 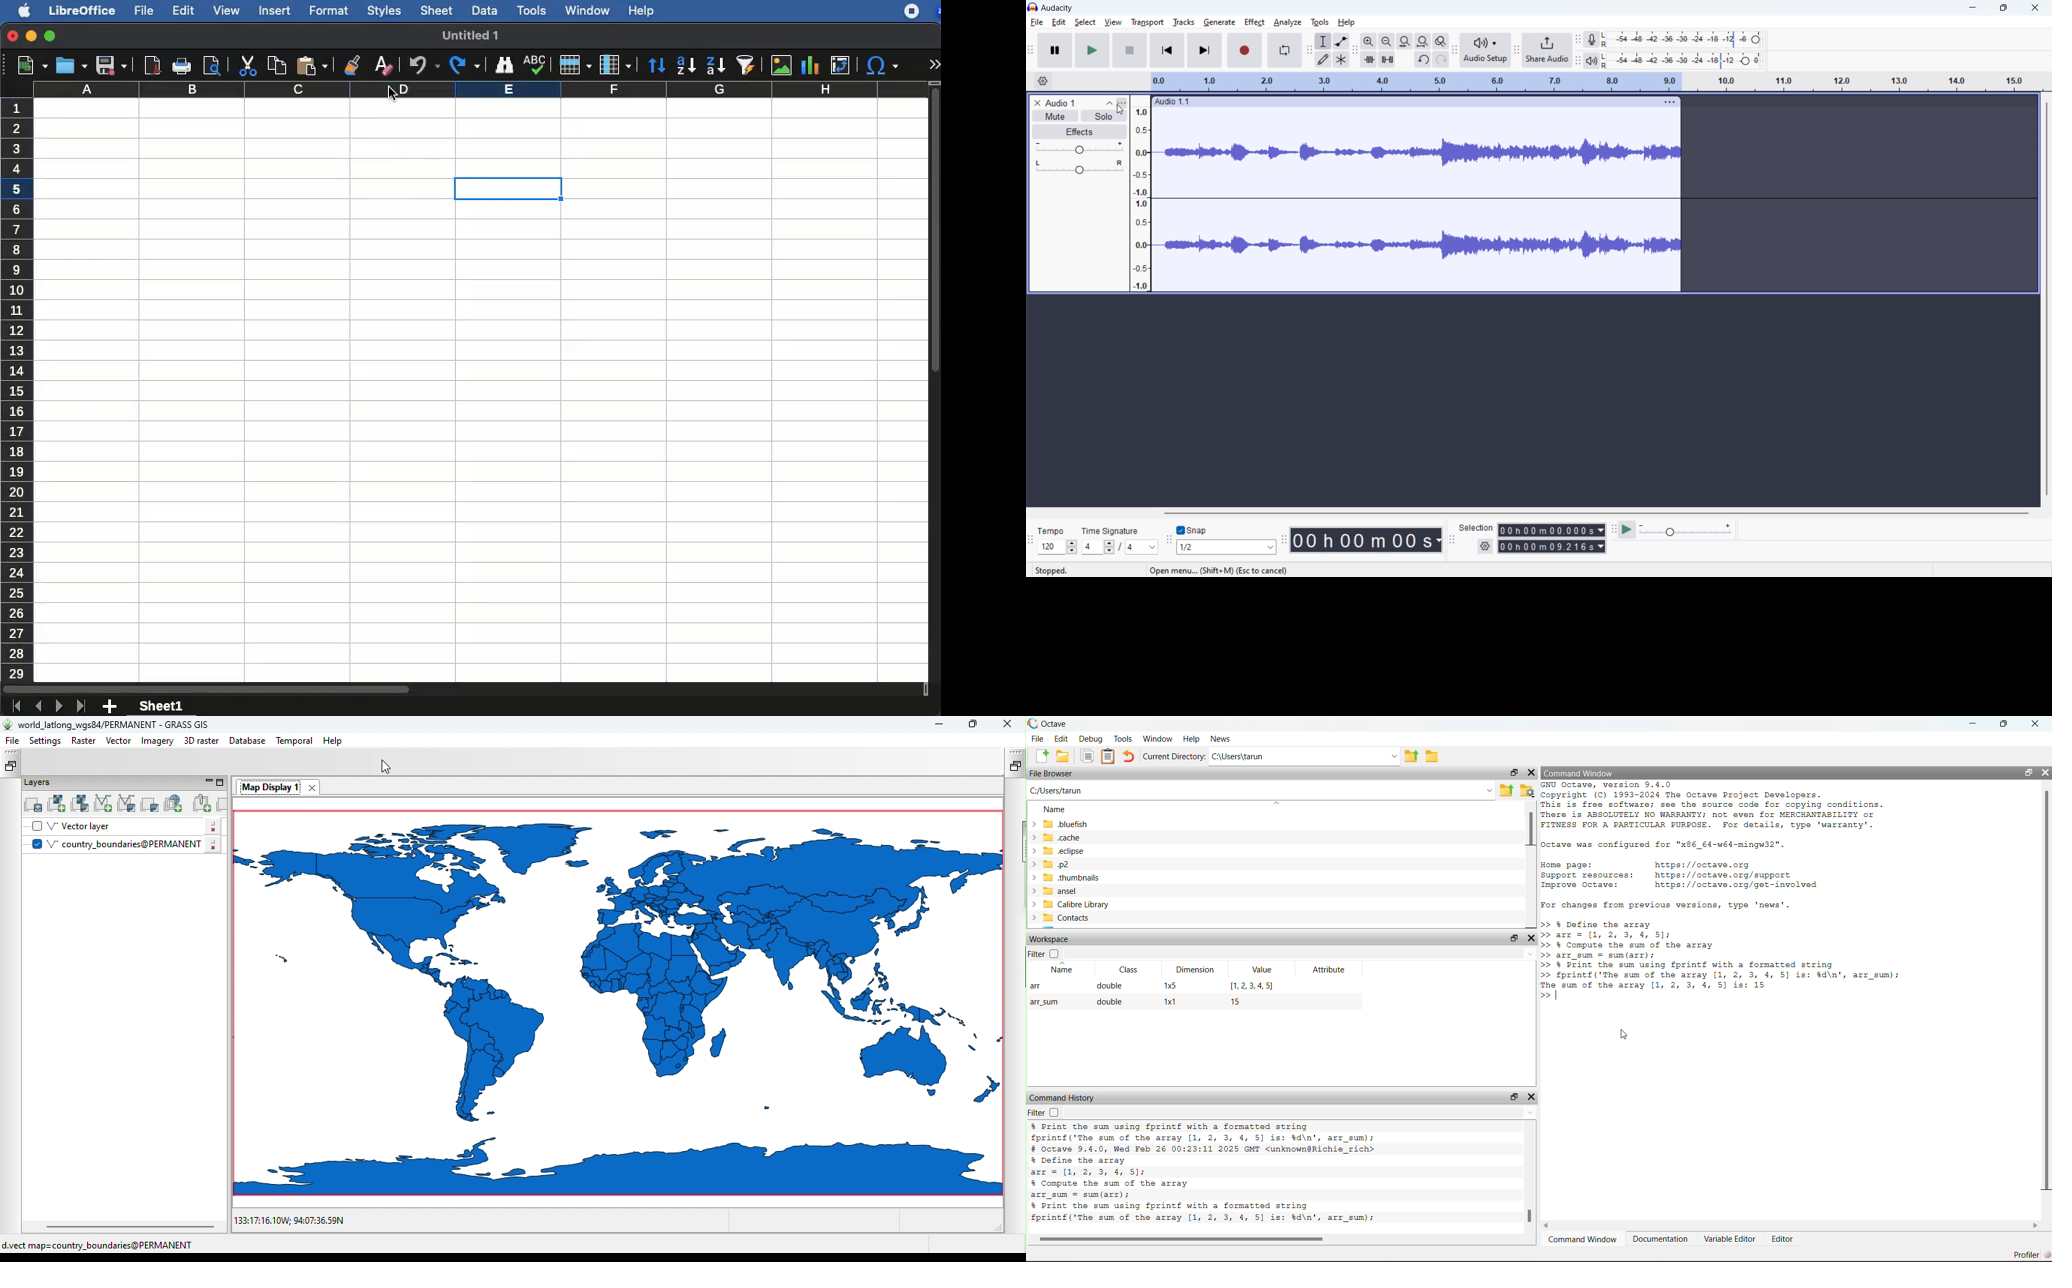 What do you see at coordinates (1730, 1240) in the screenshot?
I see `Variable Editor` at bounding box center [1730, 1240].